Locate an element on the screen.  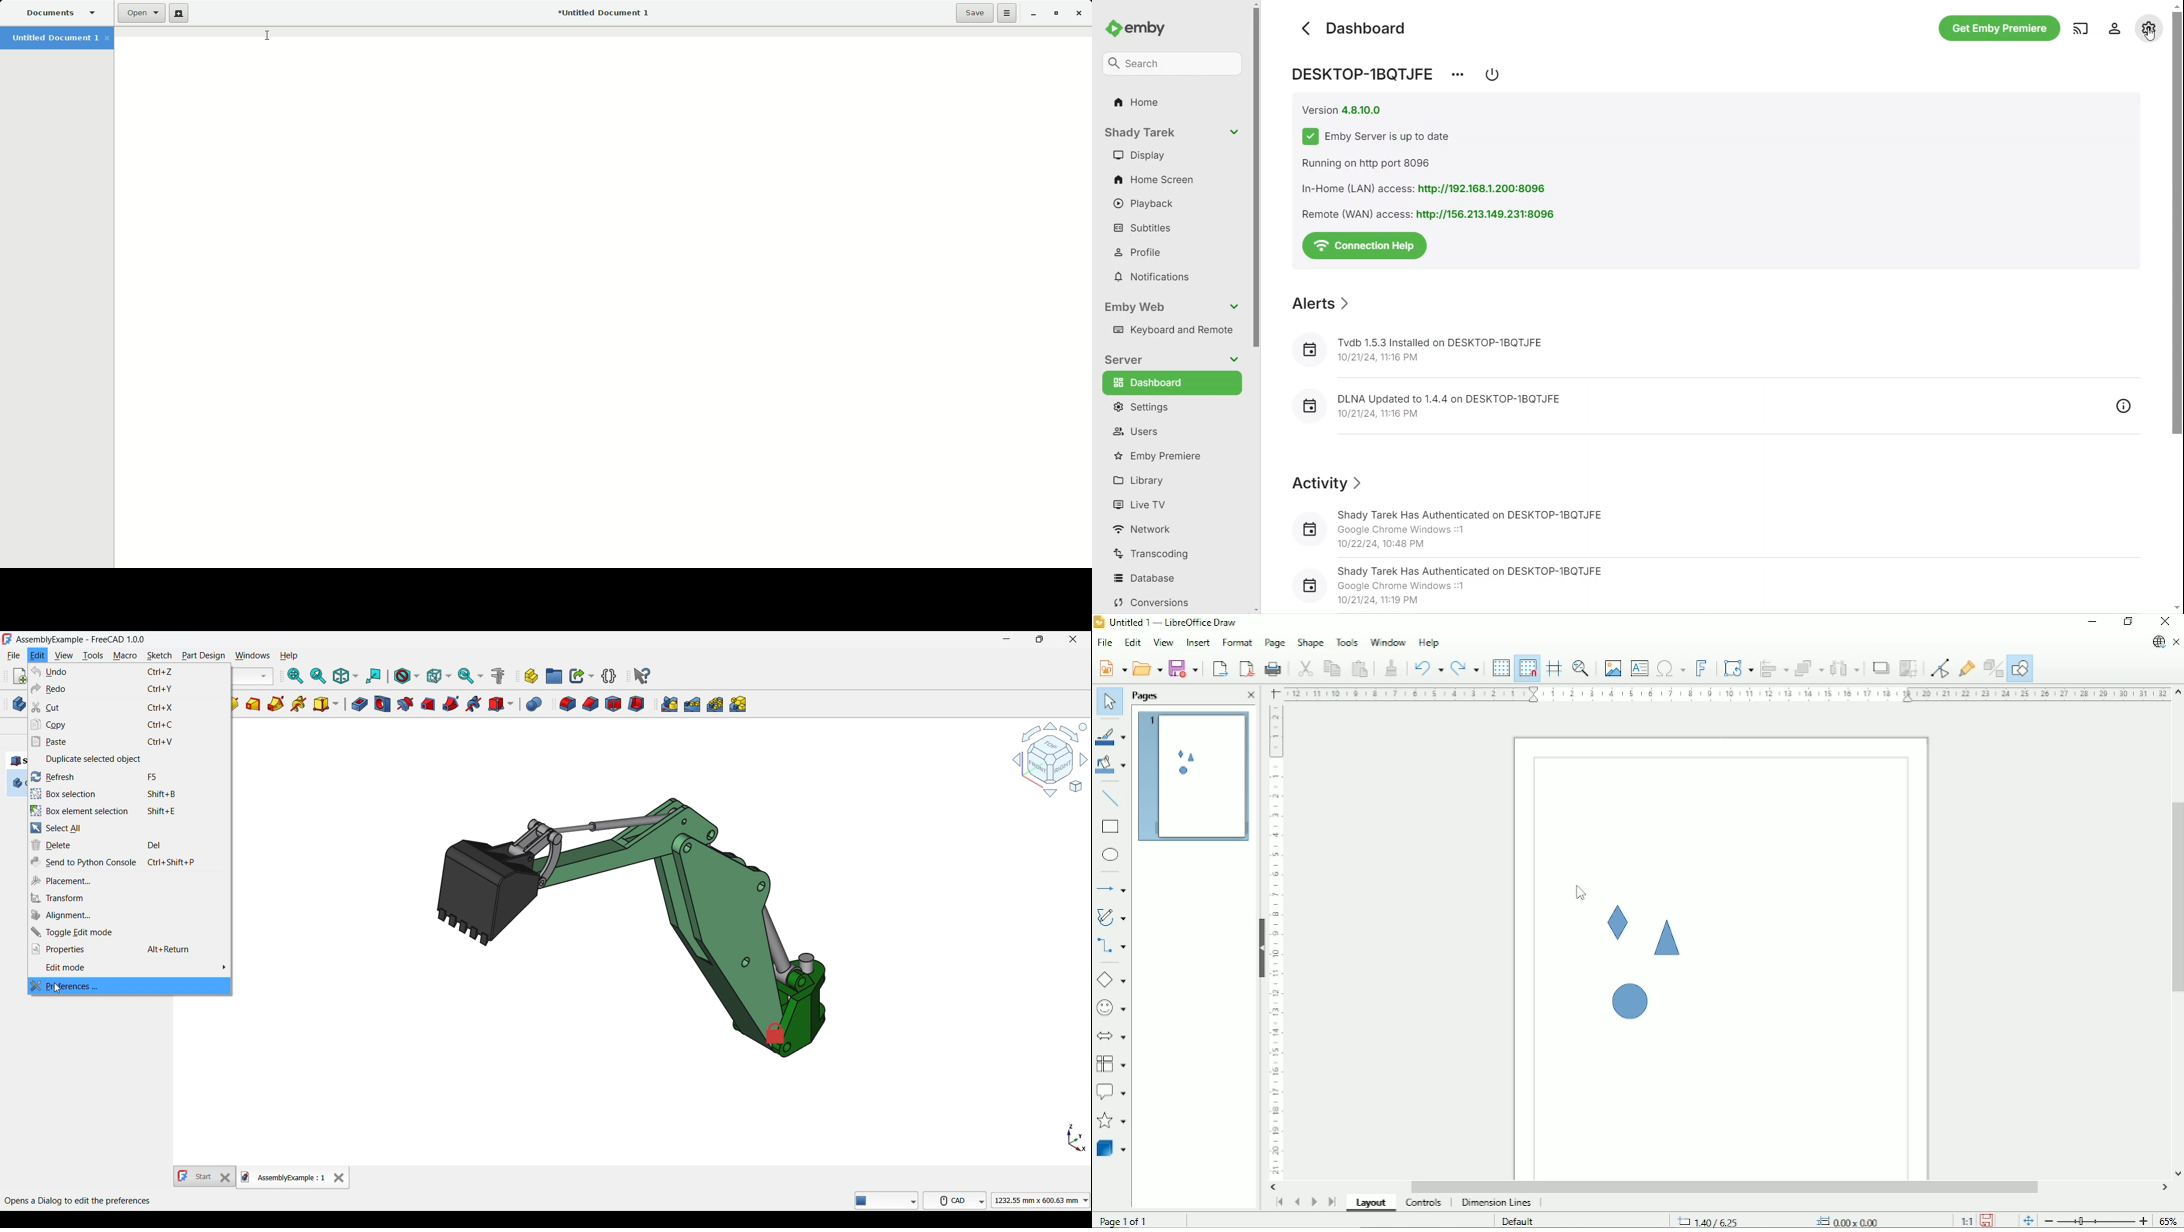
media is located at coordinates (2082, 30).